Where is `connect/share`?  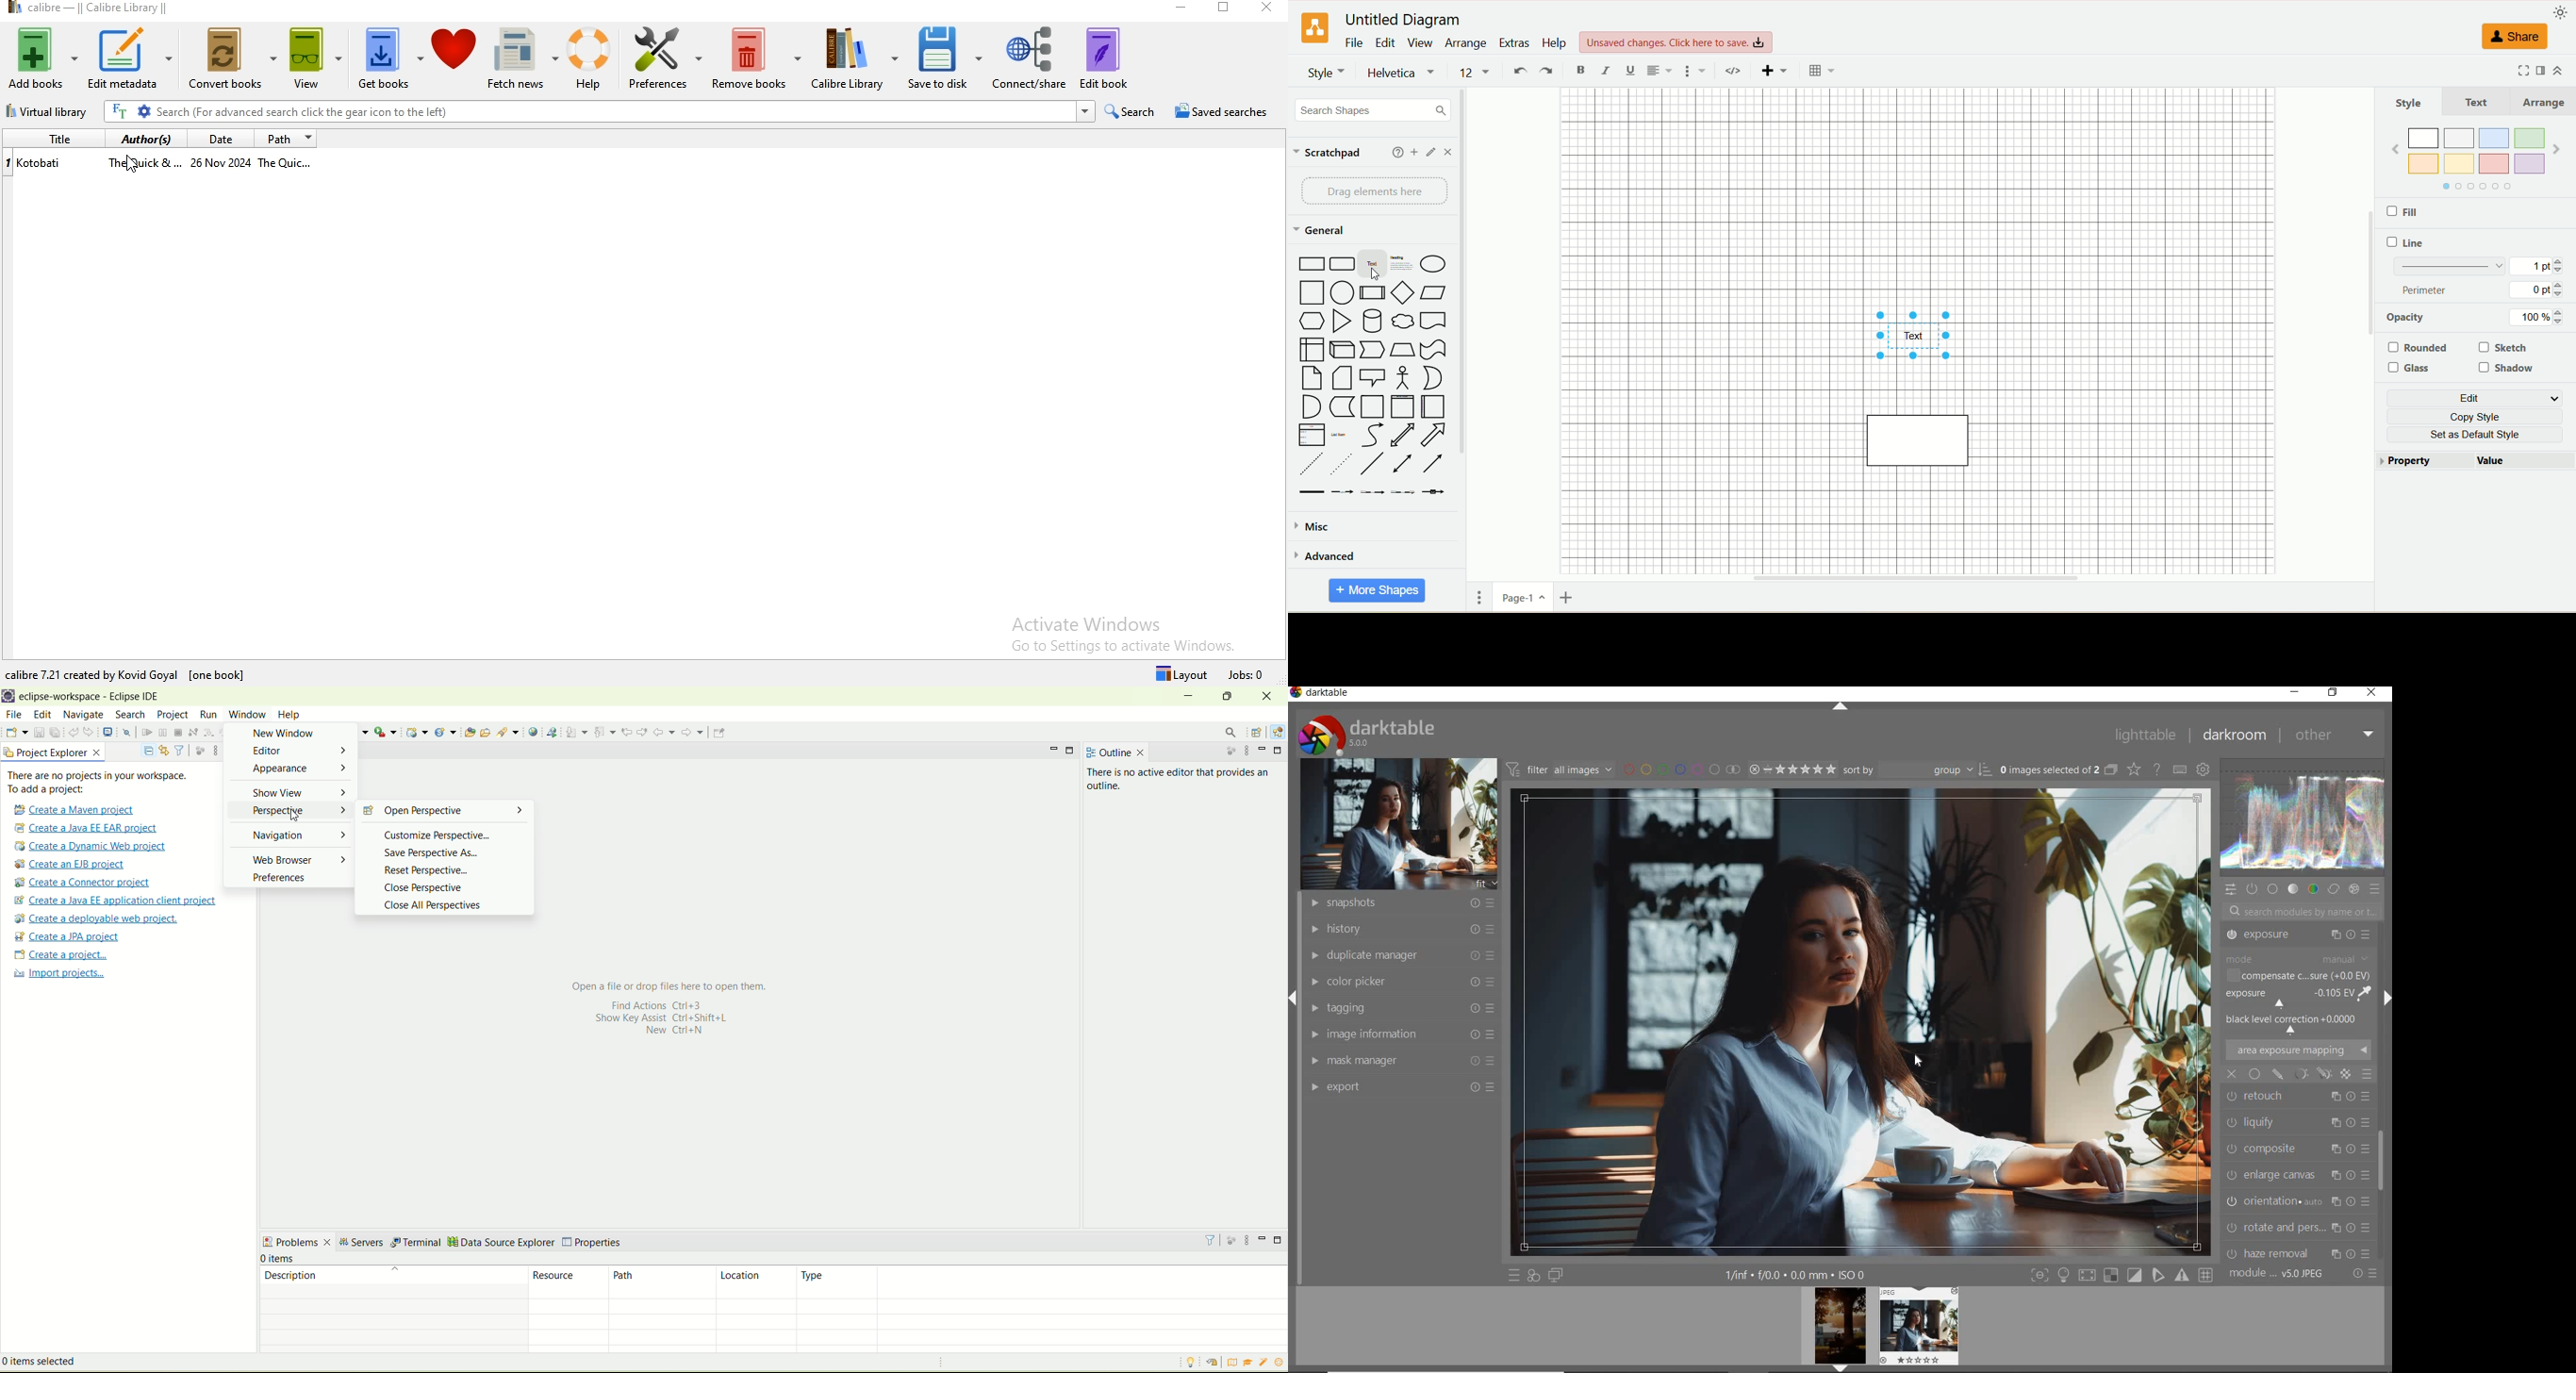
connect/share is located at coordinates (1028, 58).